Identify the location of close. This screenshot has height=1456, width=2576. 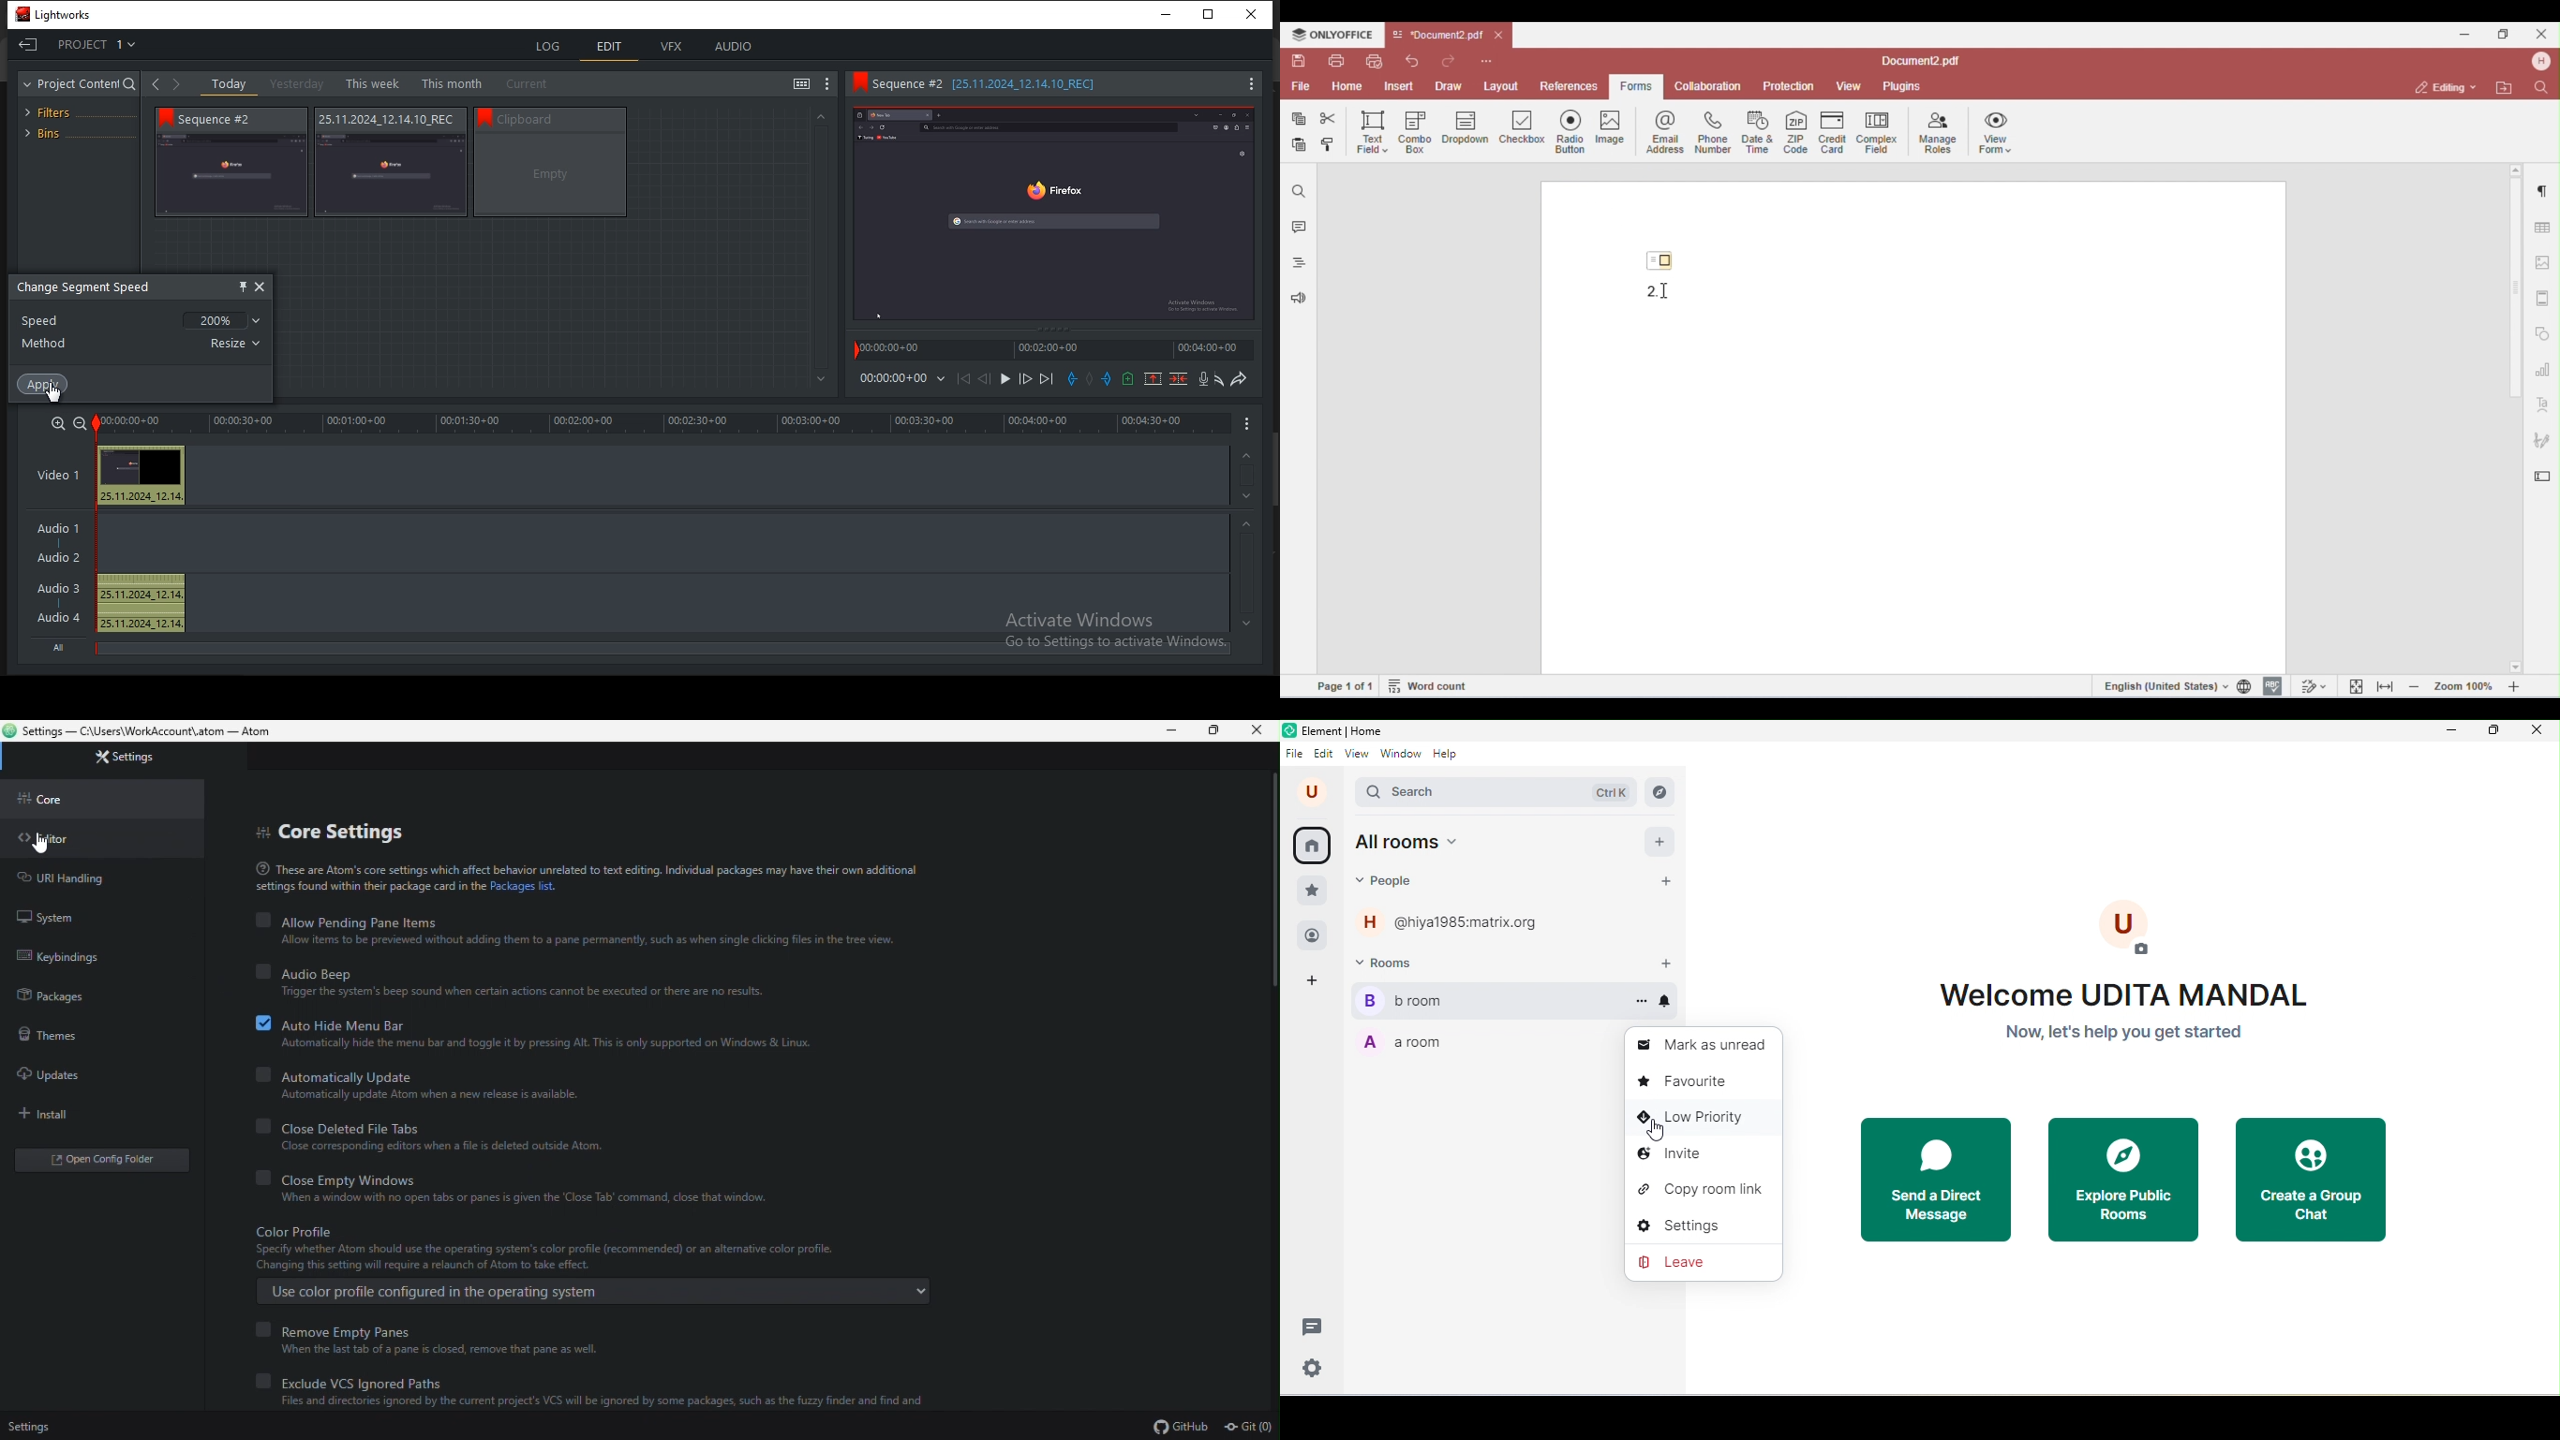
(261, 287).